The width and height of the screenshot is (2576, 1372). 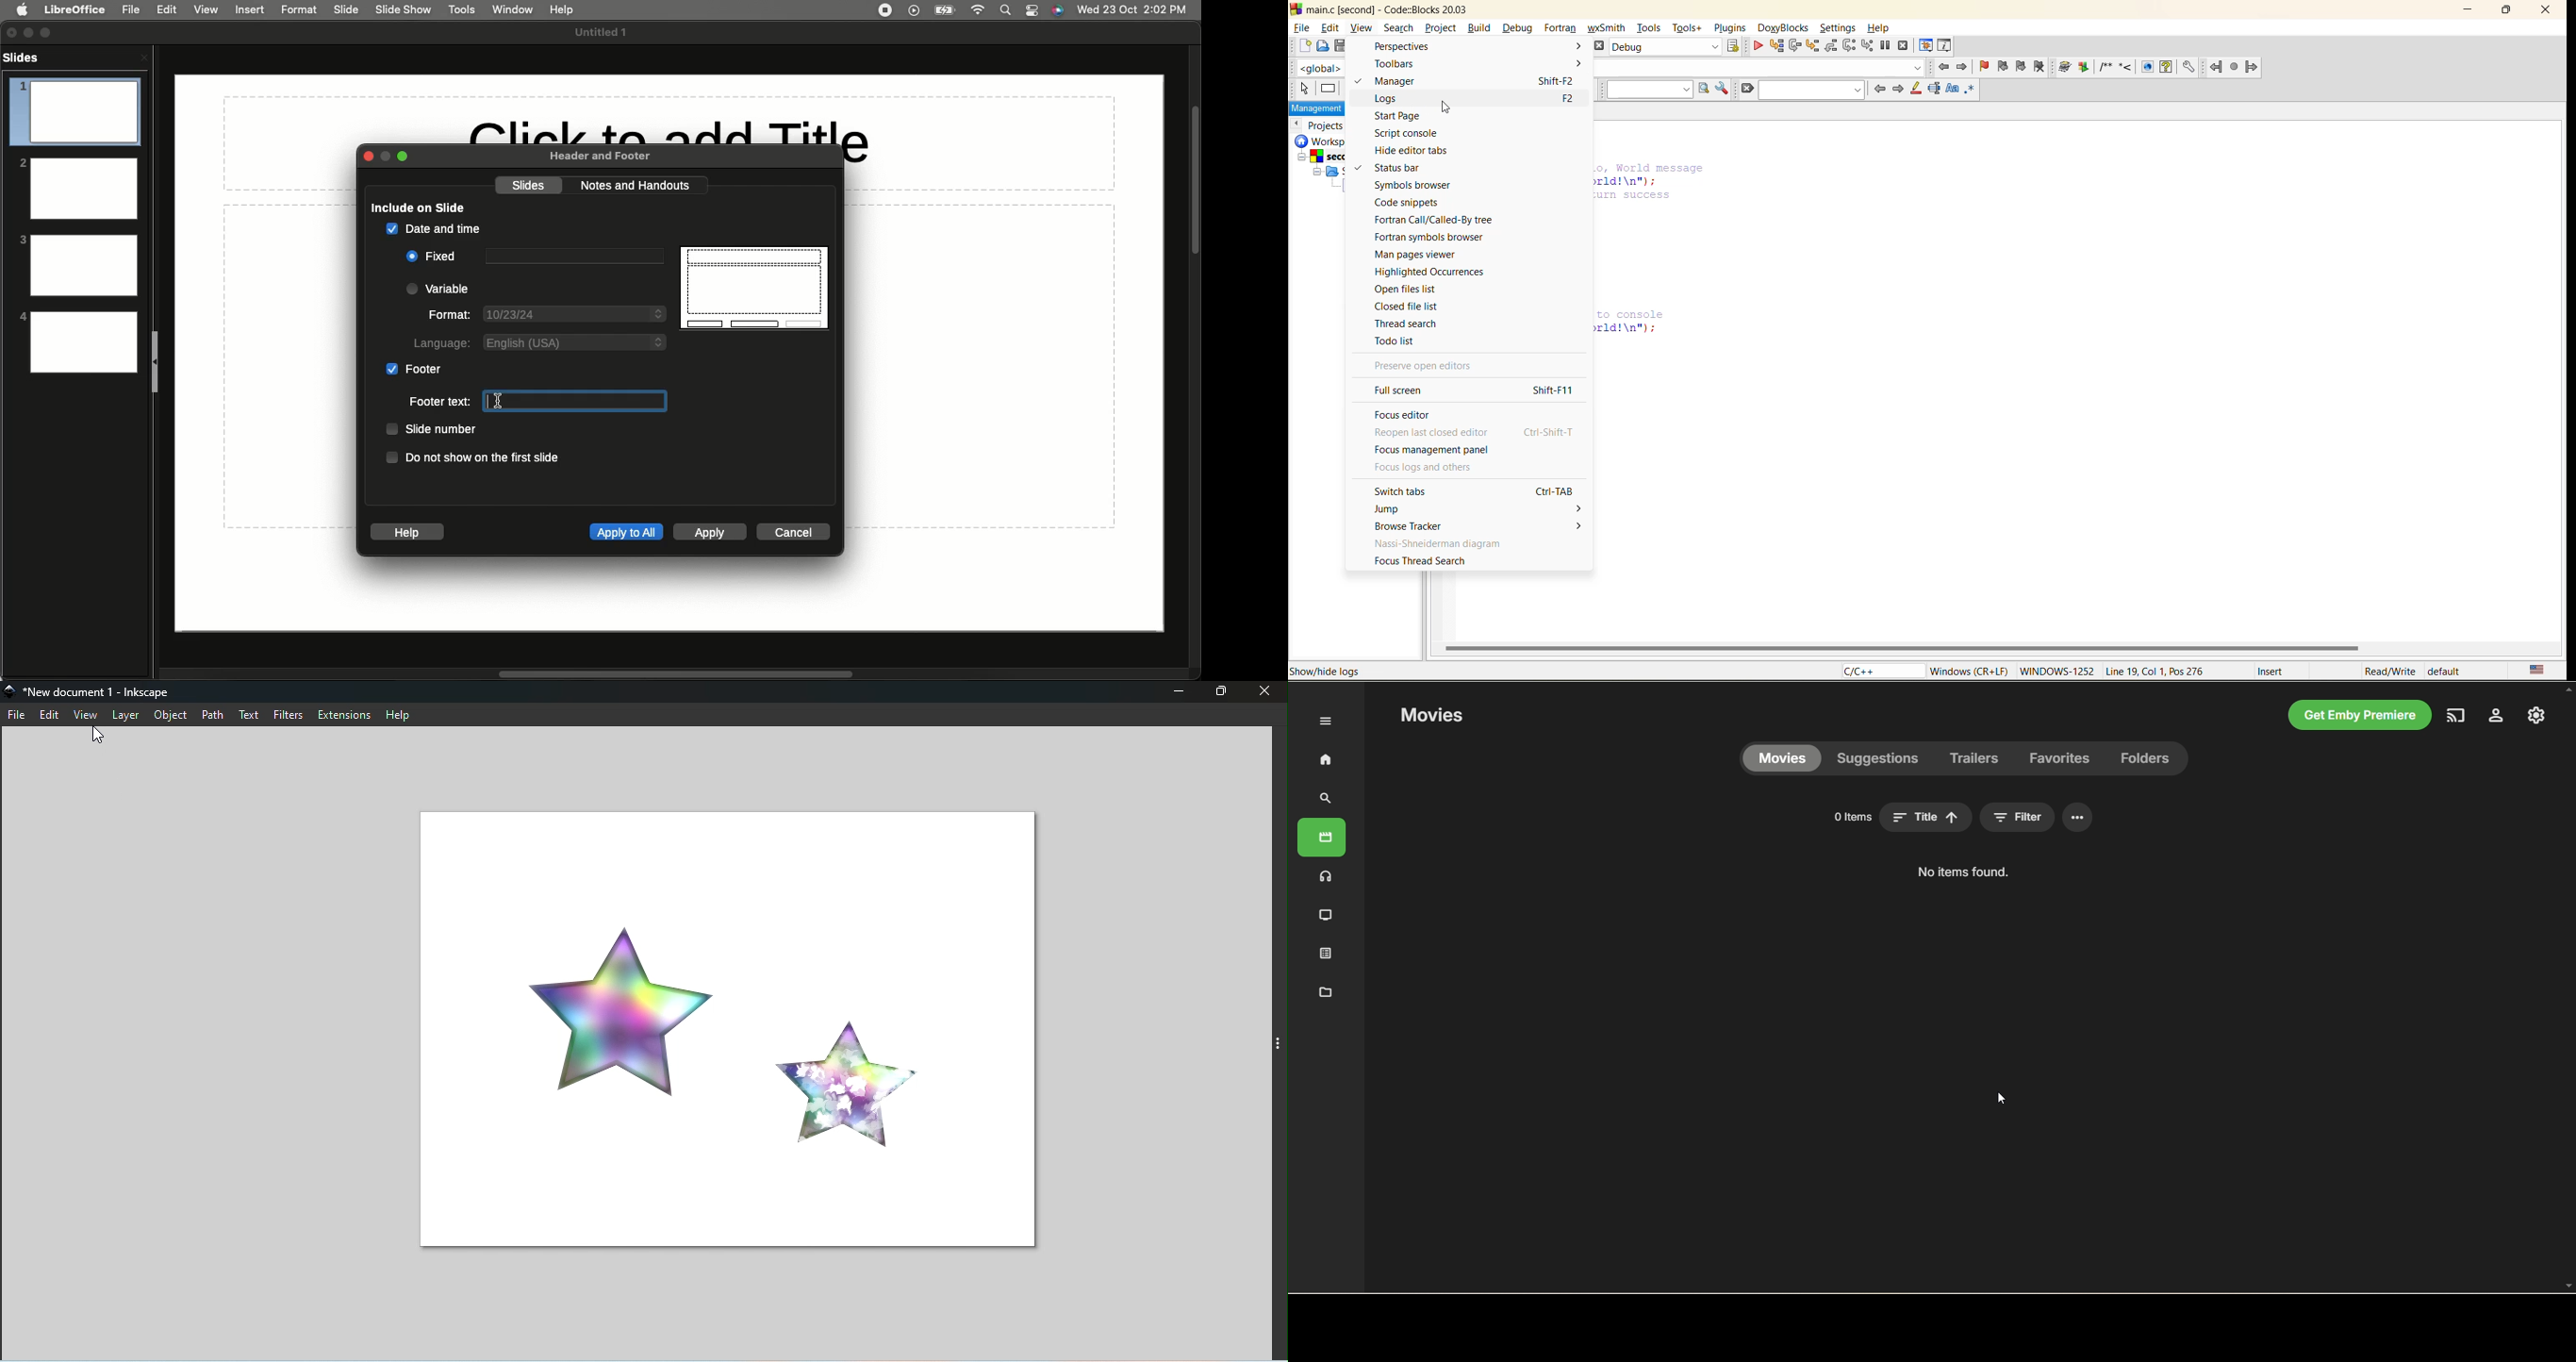 What do you see at coordinates (2235, 69) in the screenshot?
I see `fortran` at bounding box center [2235, 69].